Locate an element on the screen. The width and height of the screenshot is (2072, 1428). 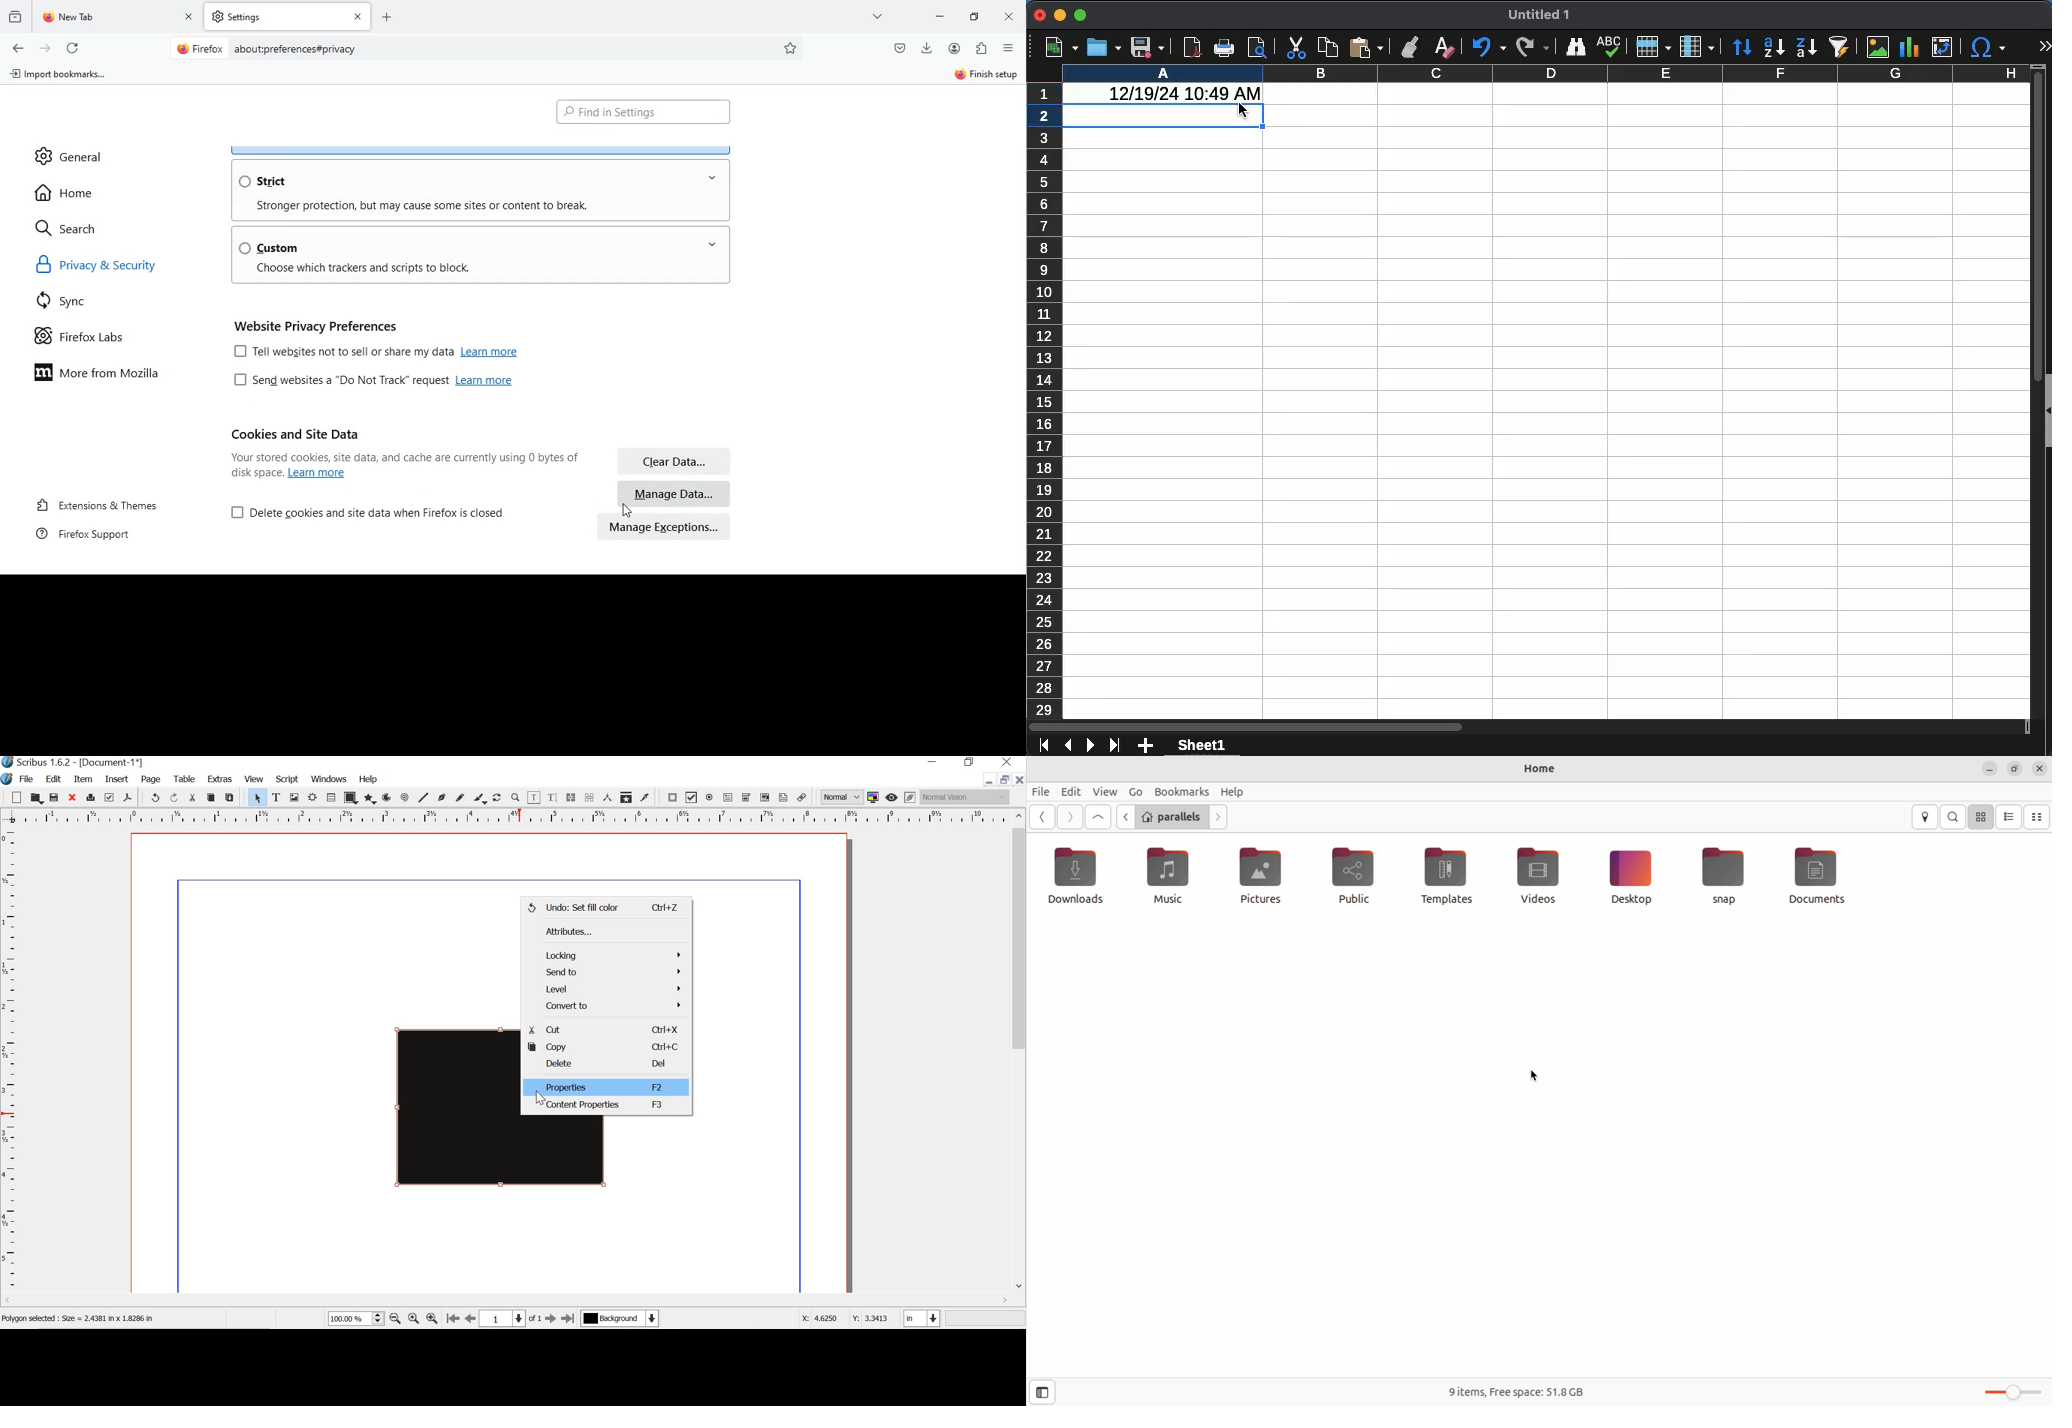
edit contents of frame is located at coordinates (534, 798).